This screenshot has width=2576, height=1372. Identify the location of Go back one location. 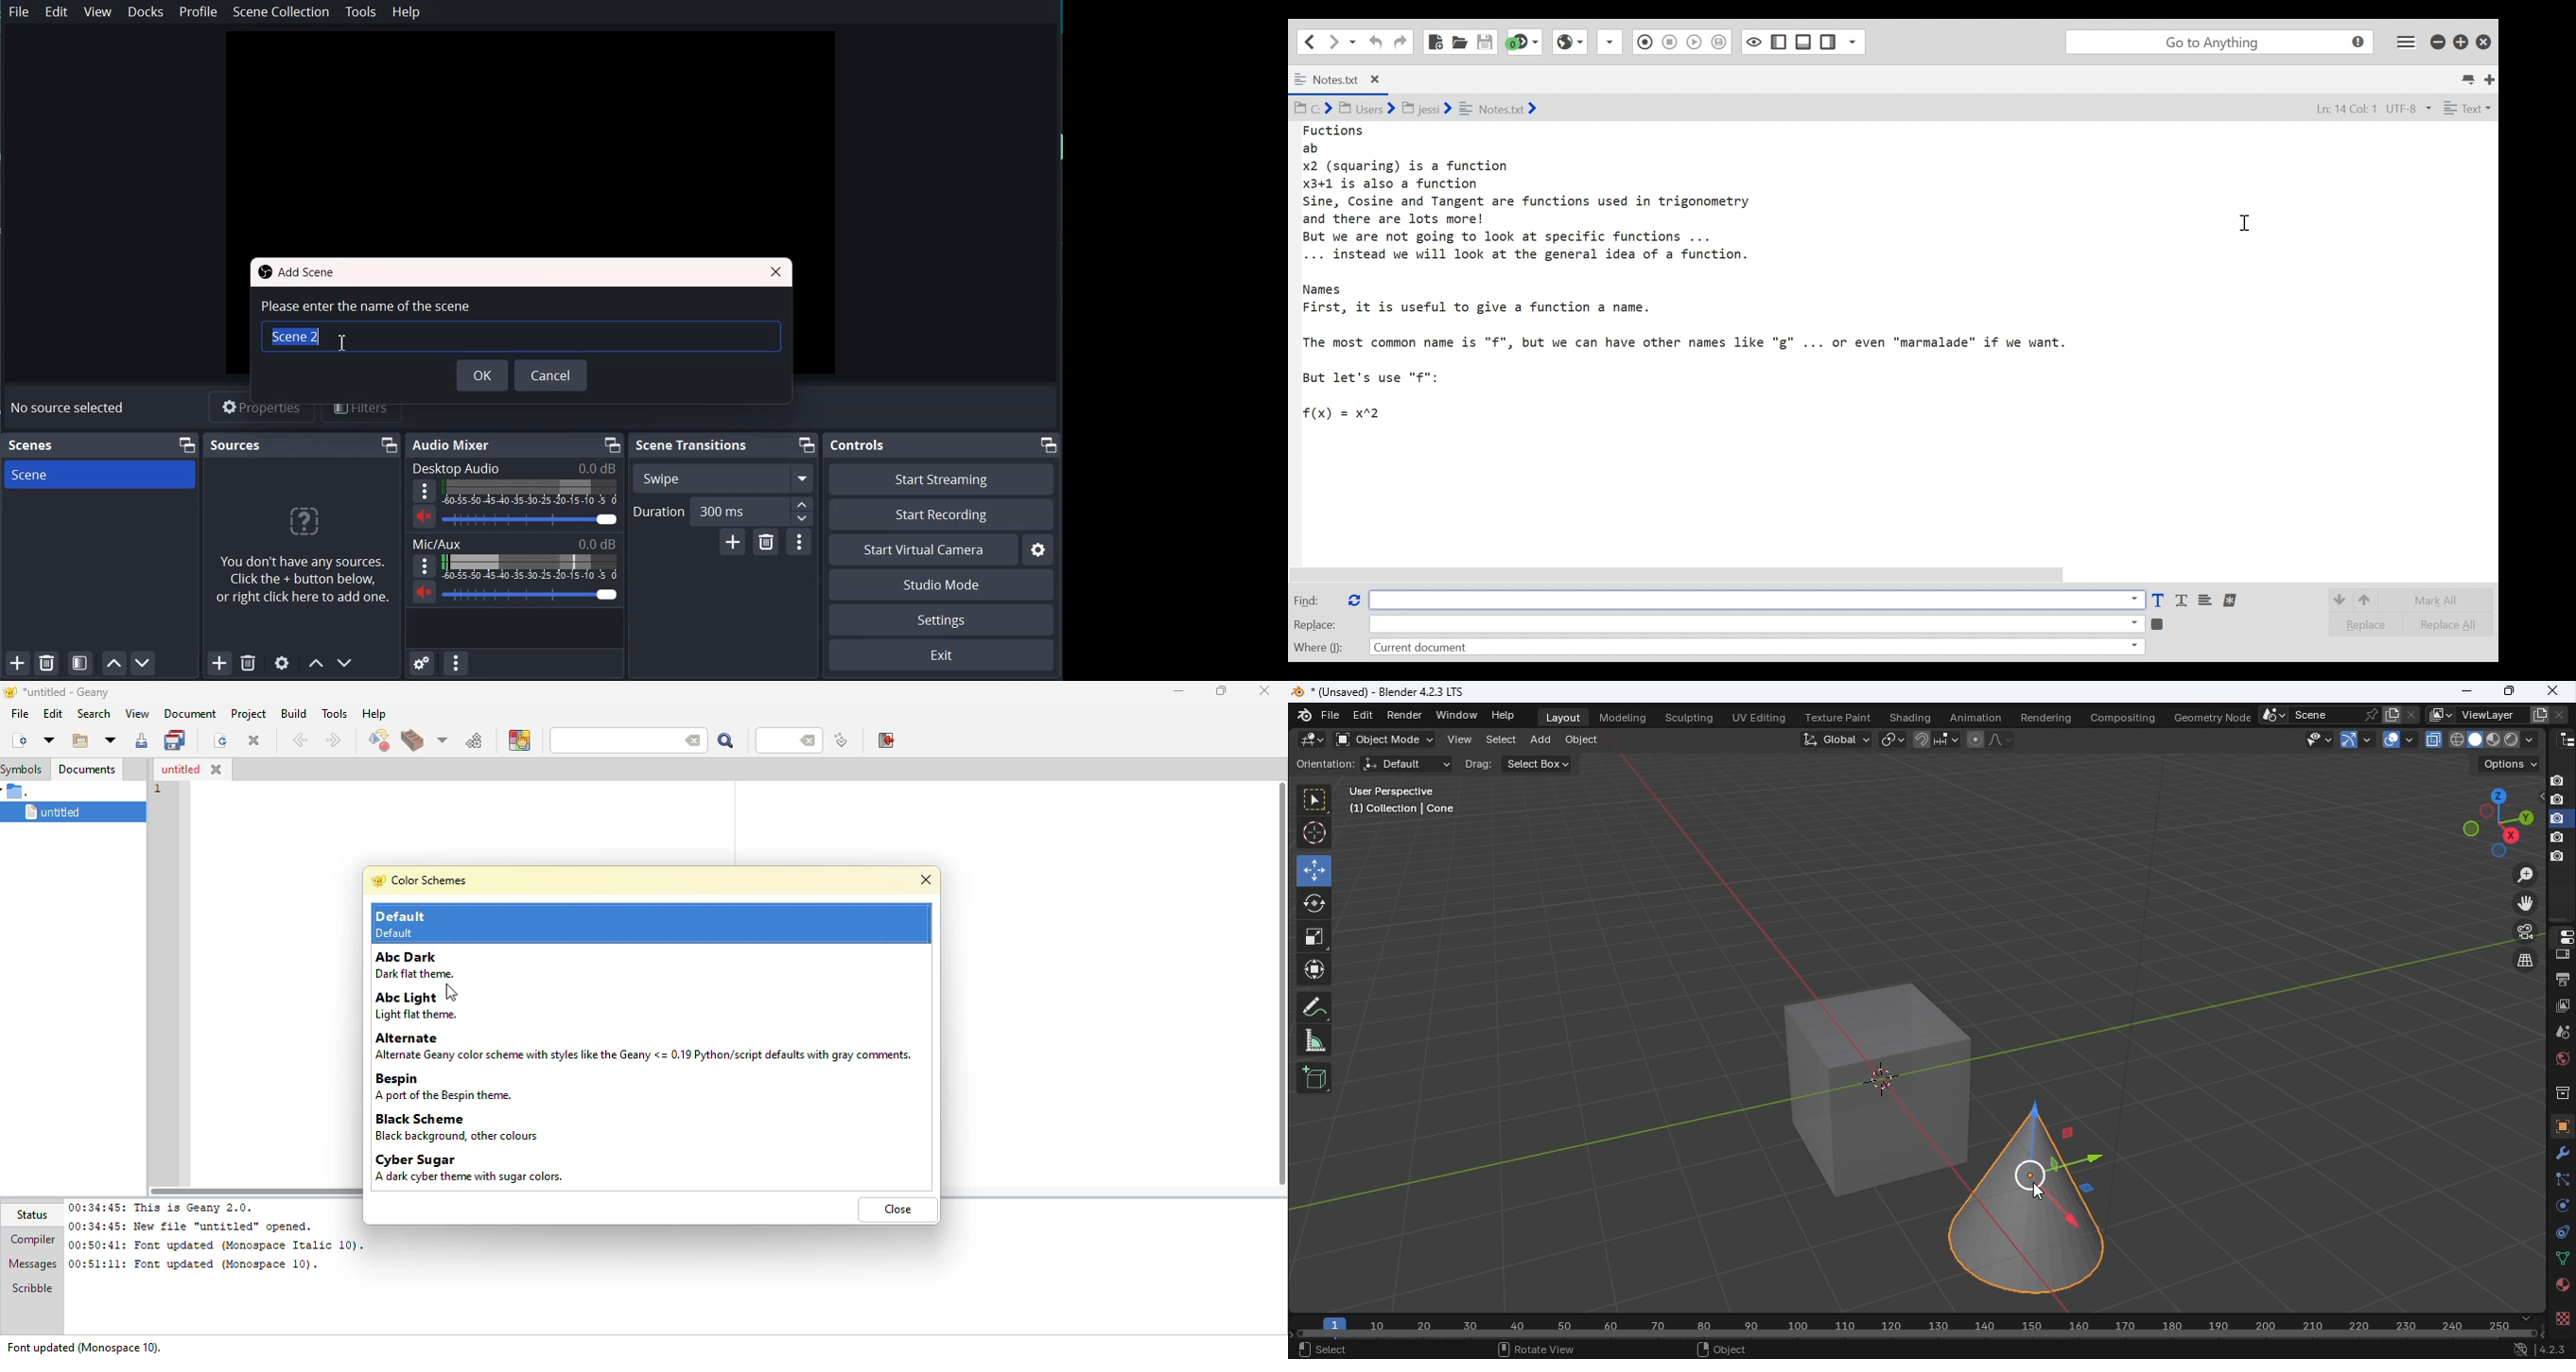
(1306, 41).